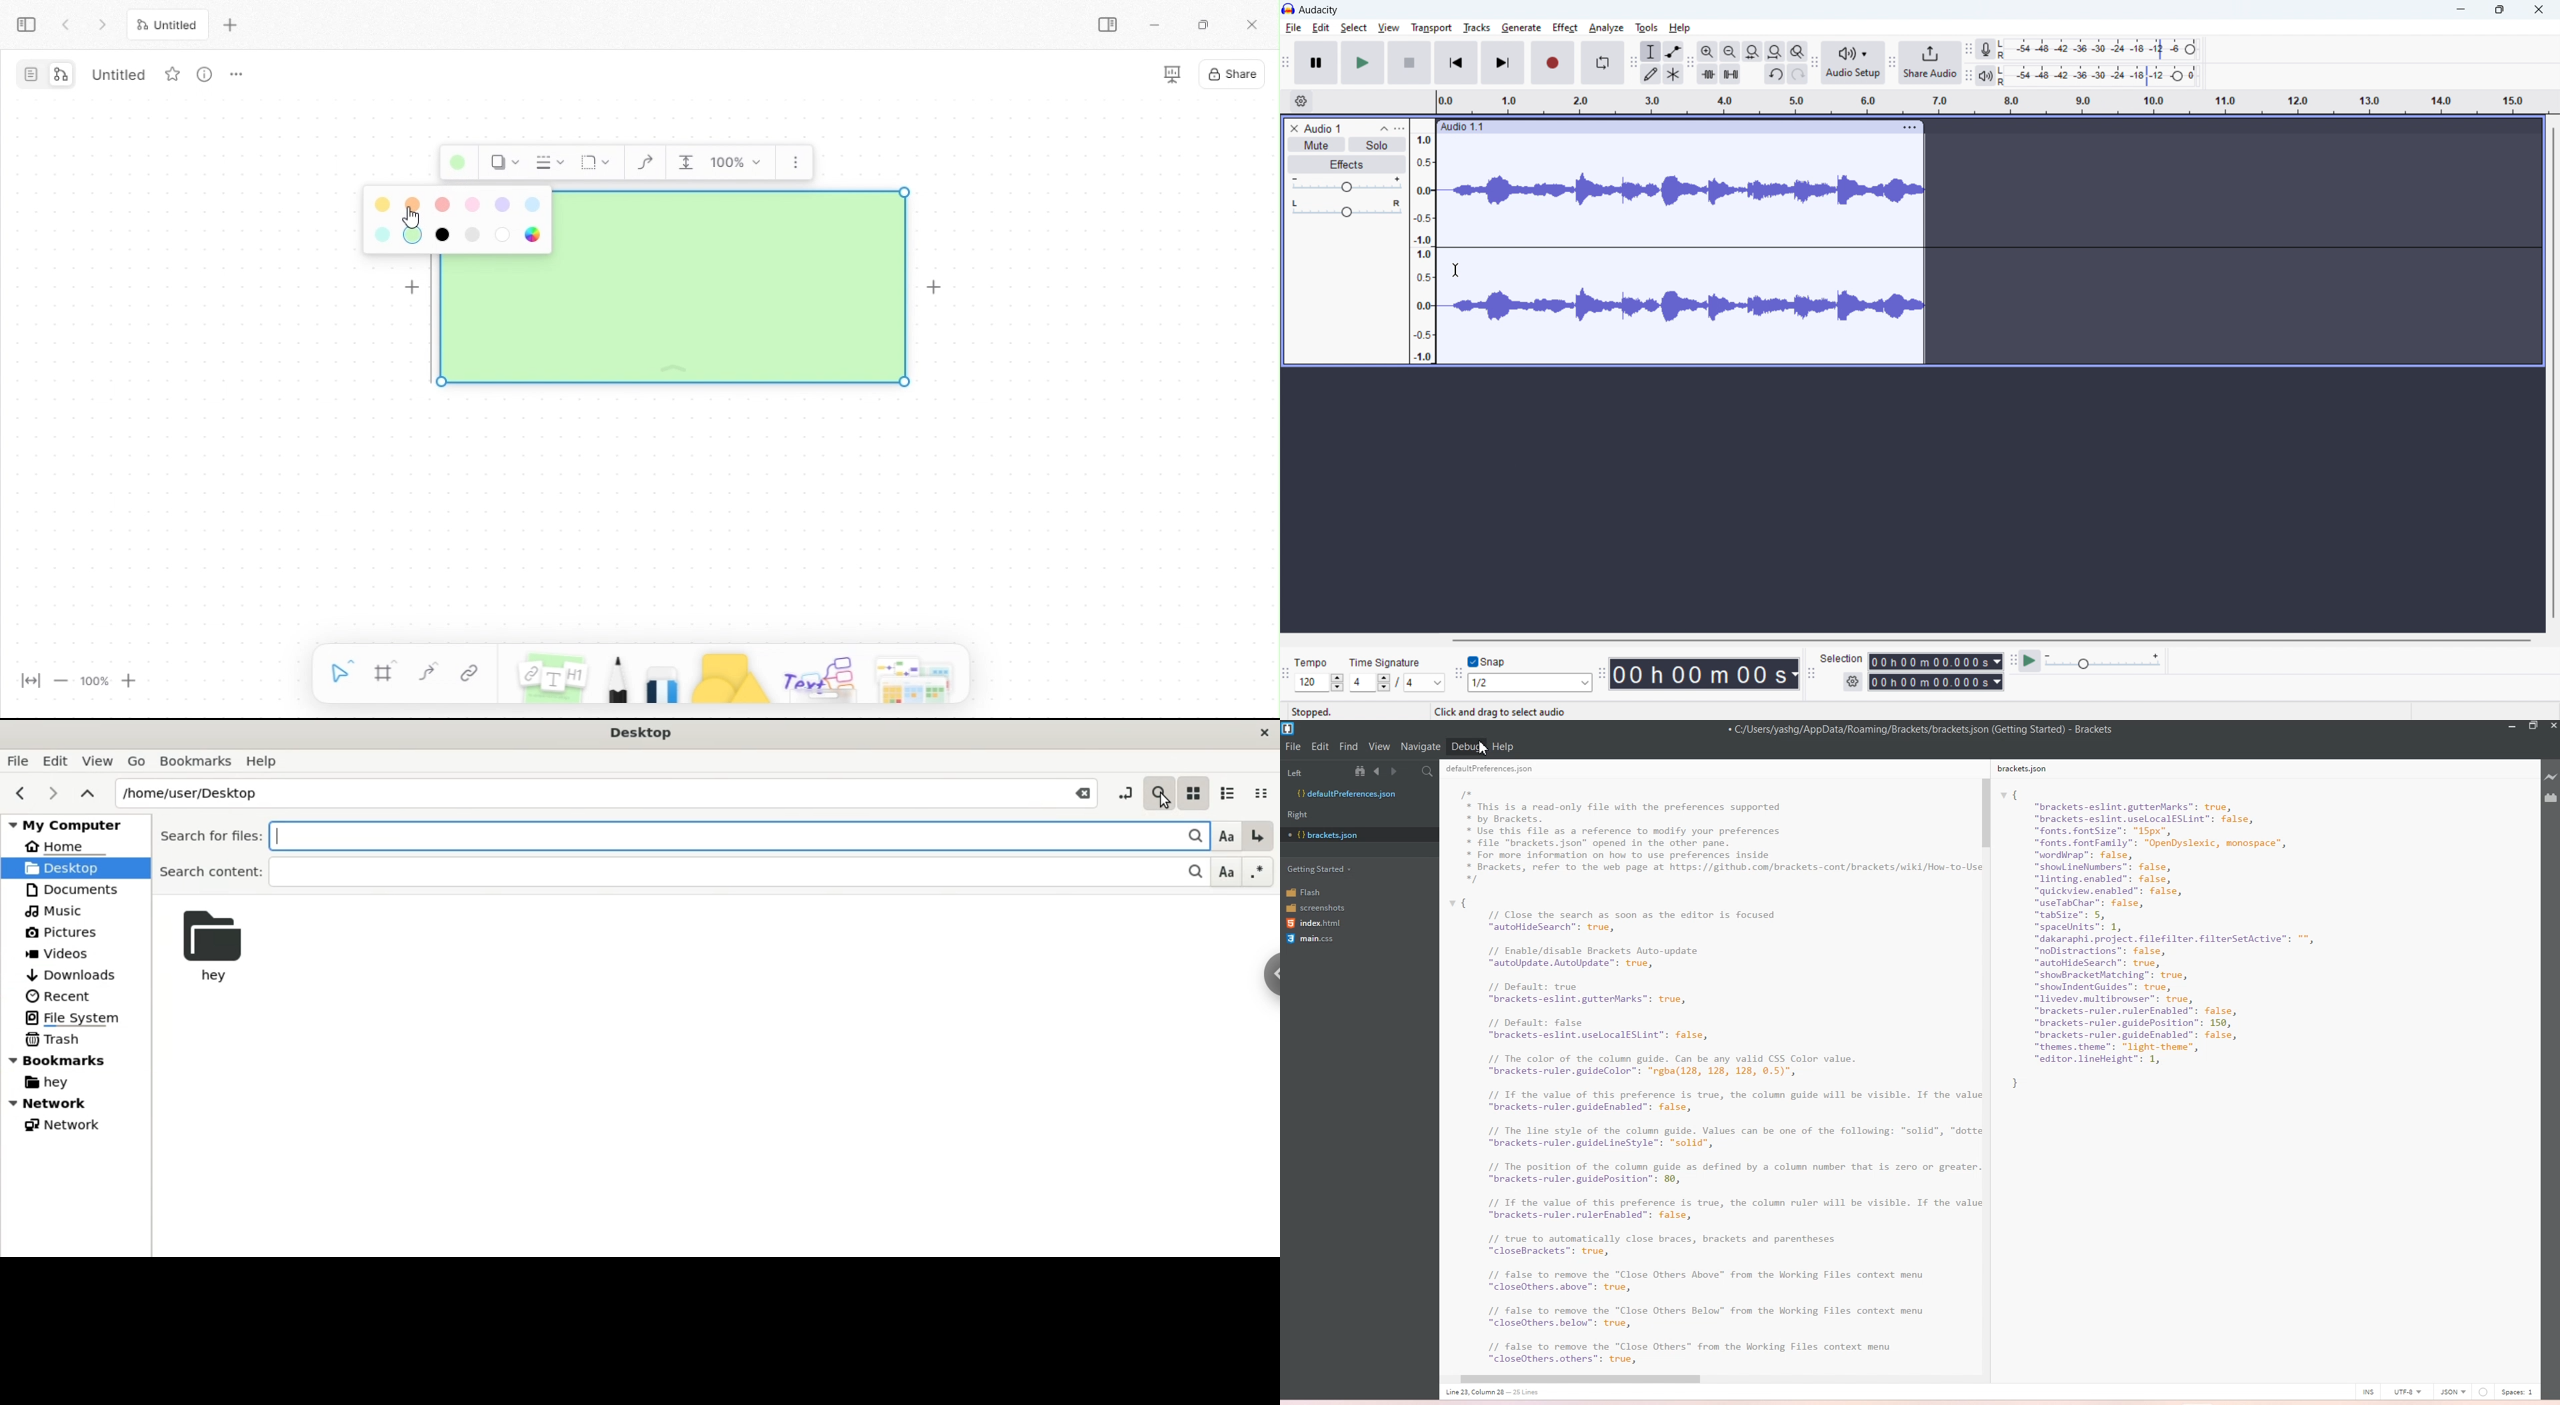 This screenshot has width=2576, height=1428. I want to click on next tab, so click(104, 26).